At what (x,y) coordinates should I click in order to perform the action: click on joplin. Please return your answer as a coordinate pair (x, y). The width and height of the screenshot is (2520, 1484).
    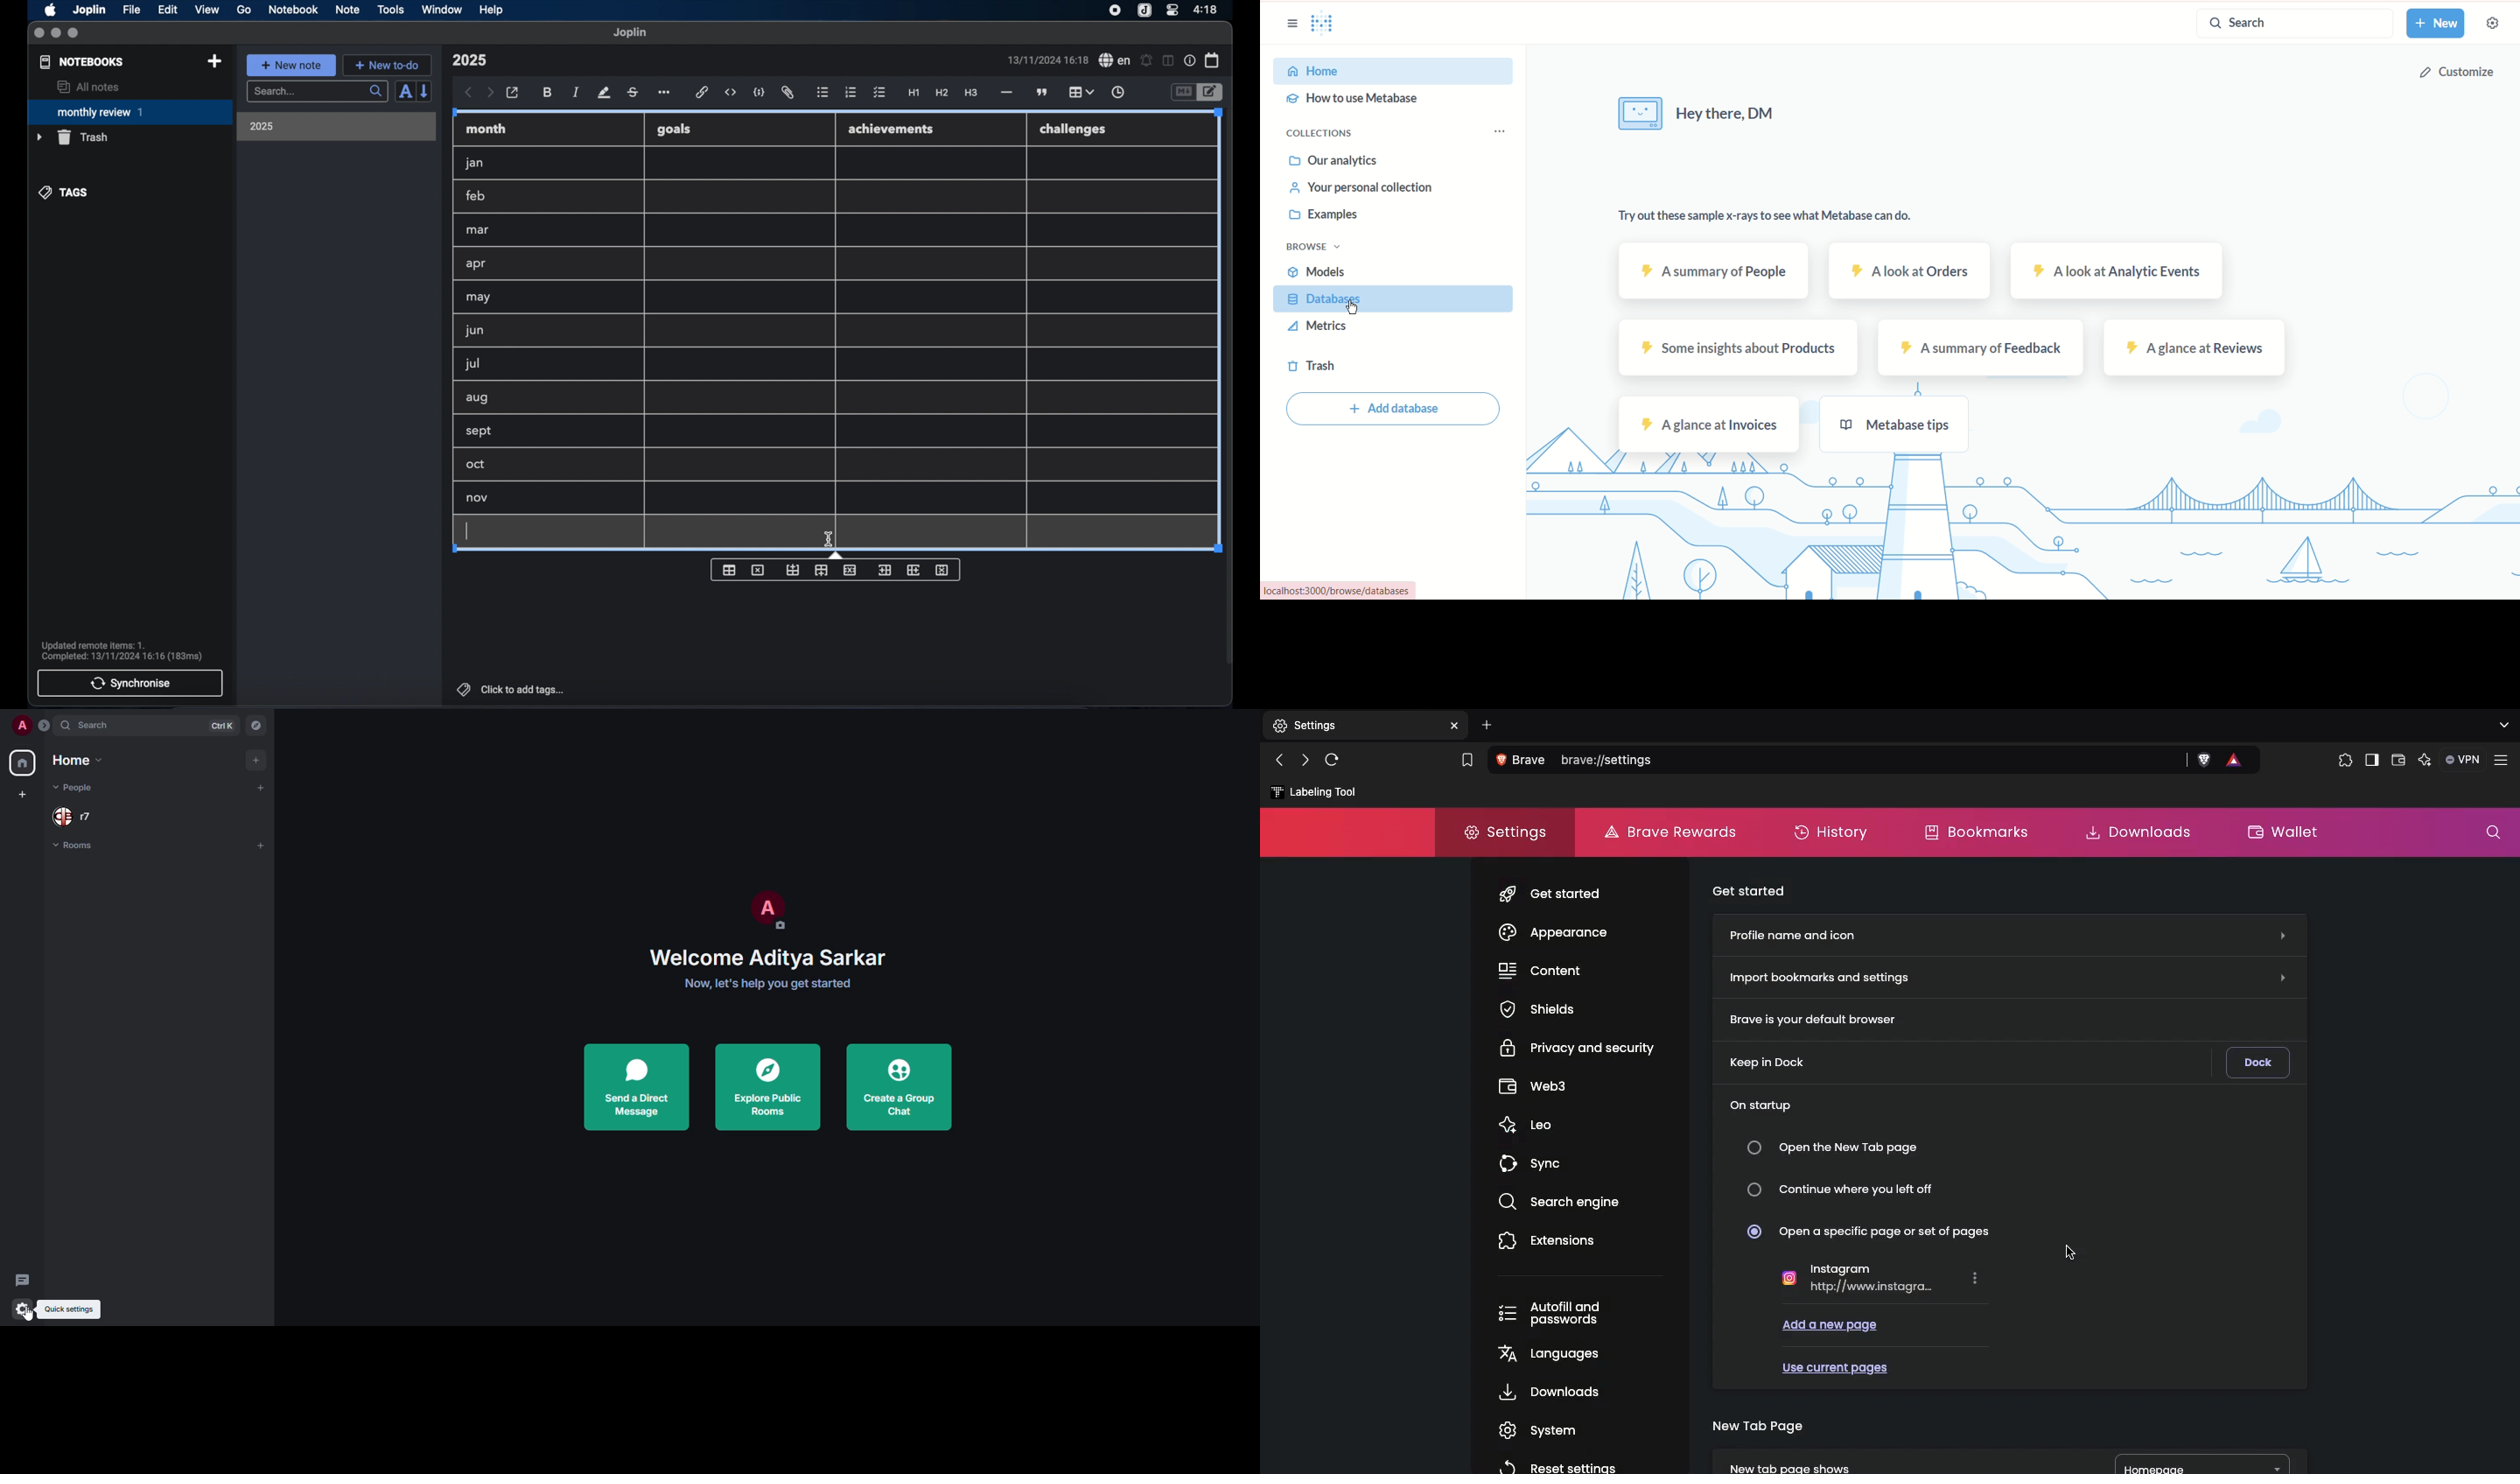
    Looking at the image, I should click on (630, 32).